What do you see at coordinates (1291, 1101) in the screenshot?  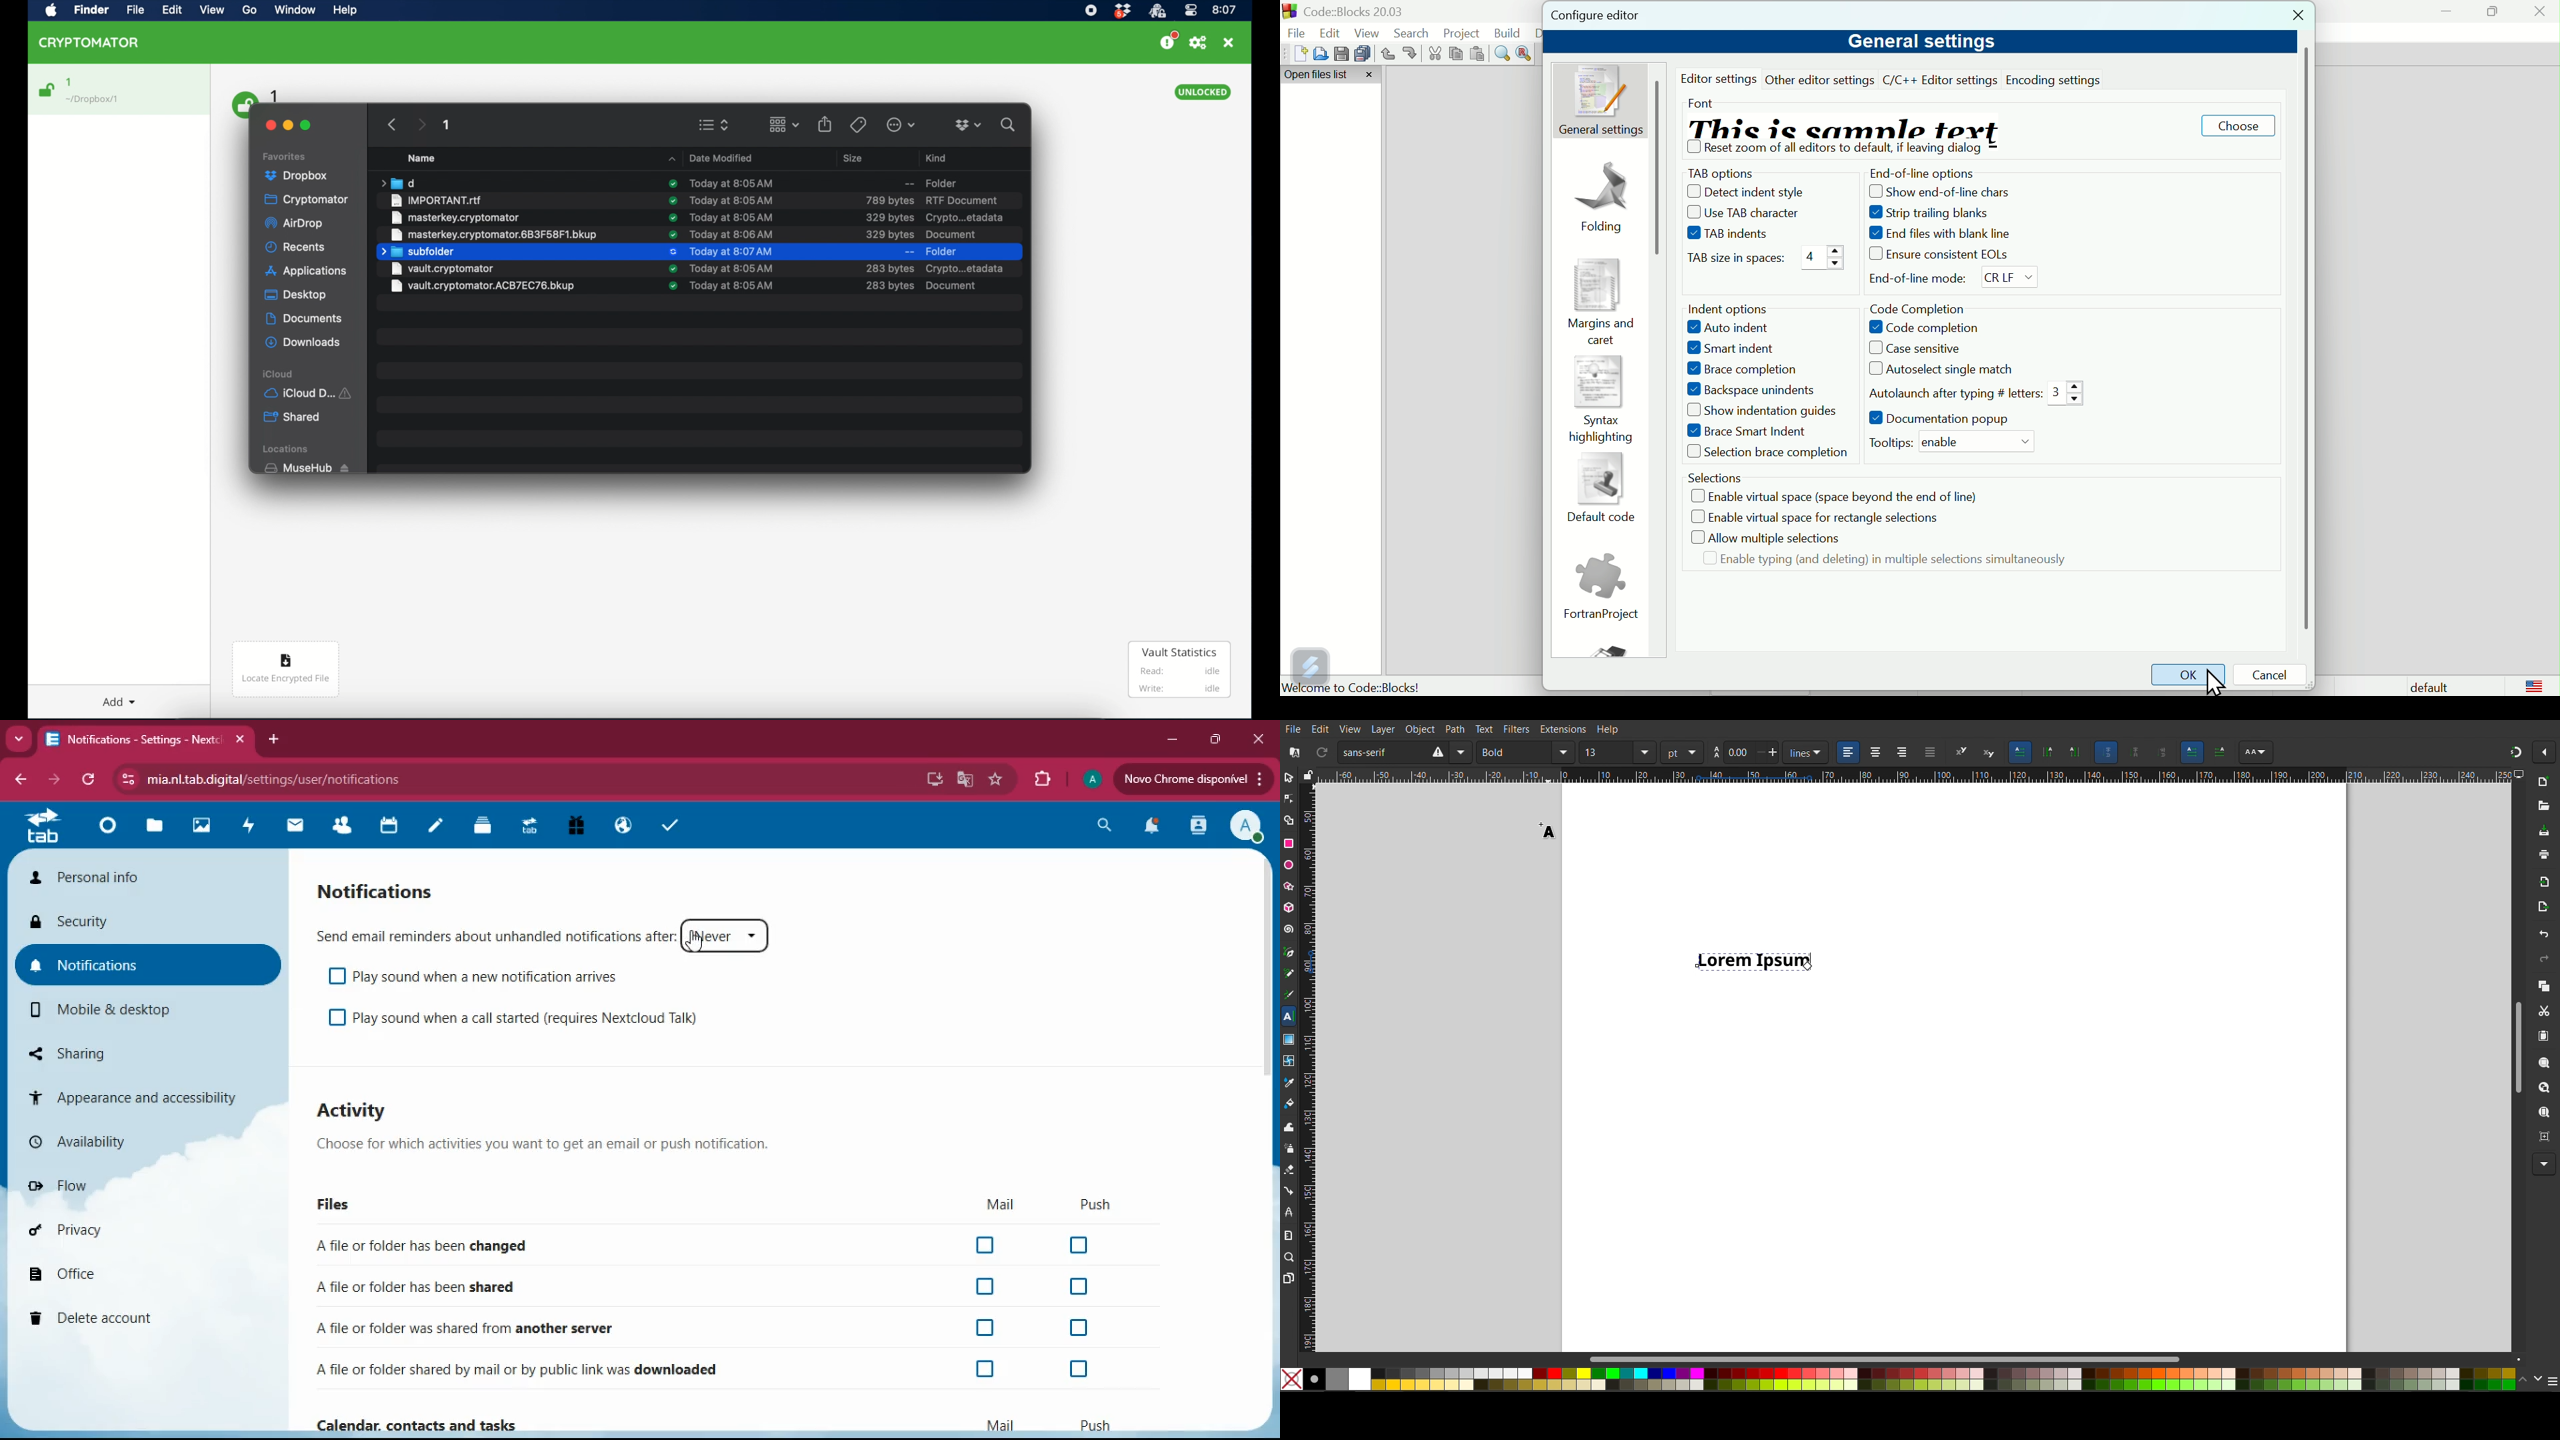 I see `Paint Bucket Tool` at bounding box center [1291, 1101].